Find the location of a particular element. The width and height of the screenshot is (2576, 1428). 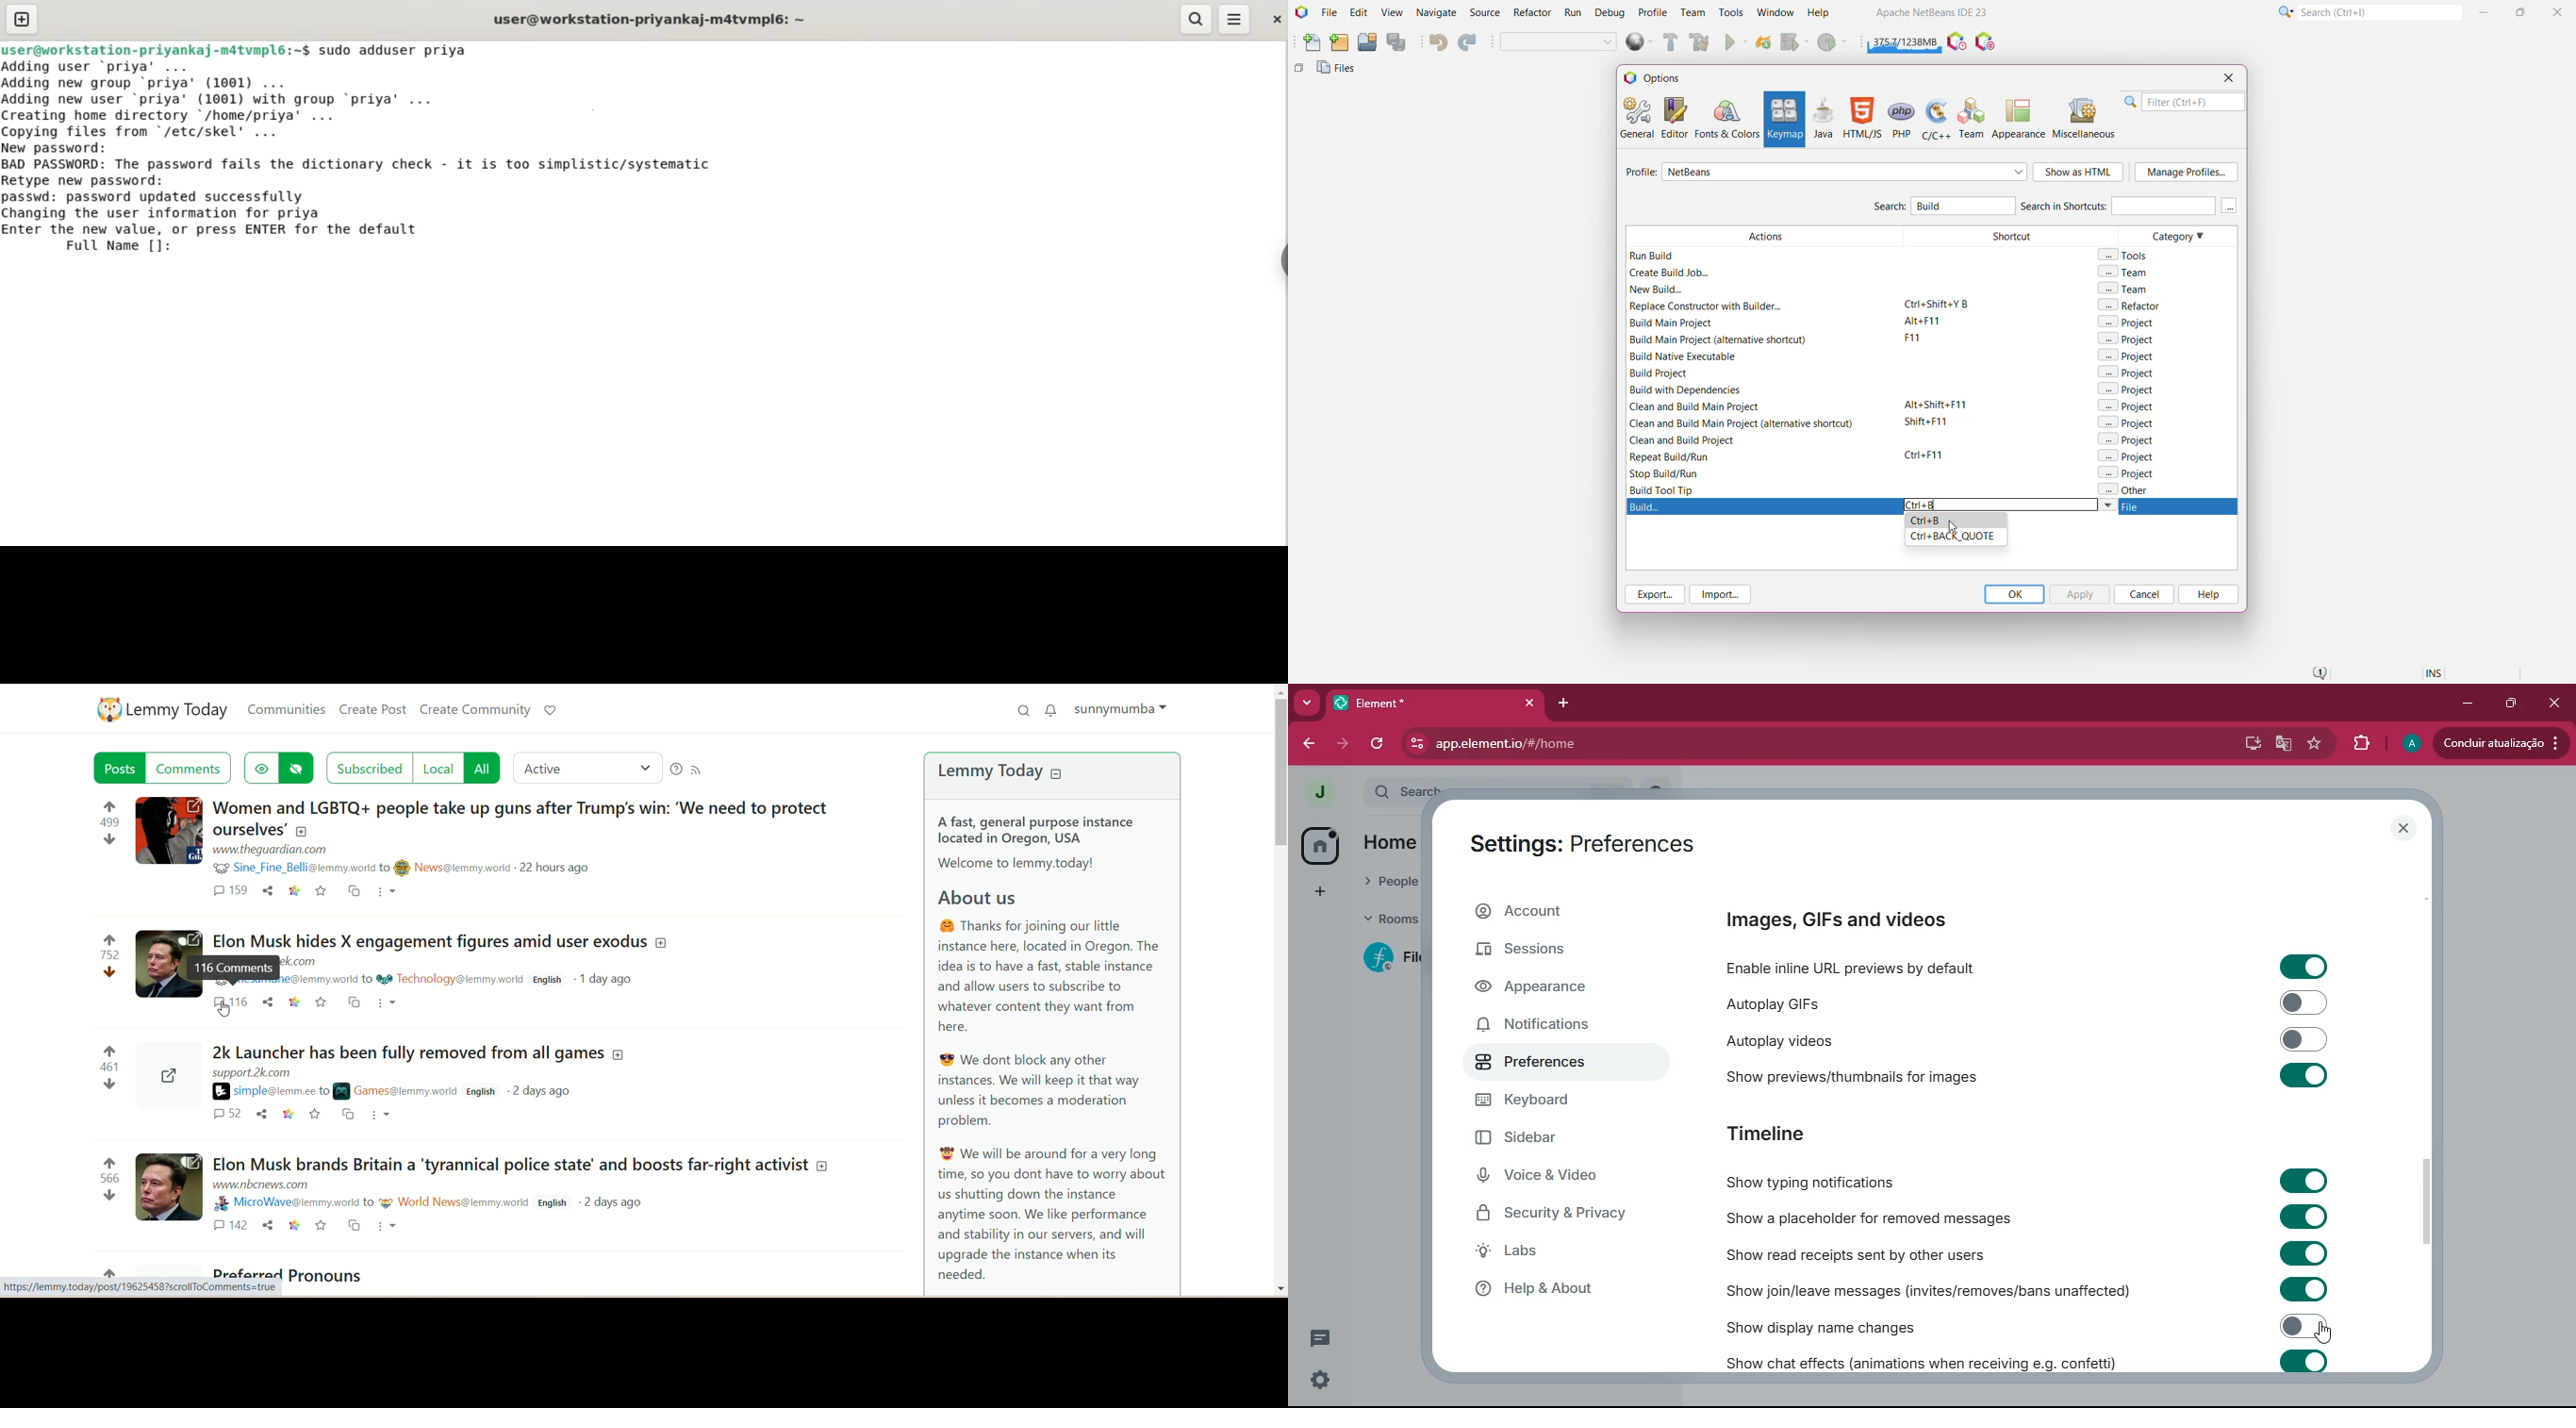

Edit is located at coordinates (1358, 13).